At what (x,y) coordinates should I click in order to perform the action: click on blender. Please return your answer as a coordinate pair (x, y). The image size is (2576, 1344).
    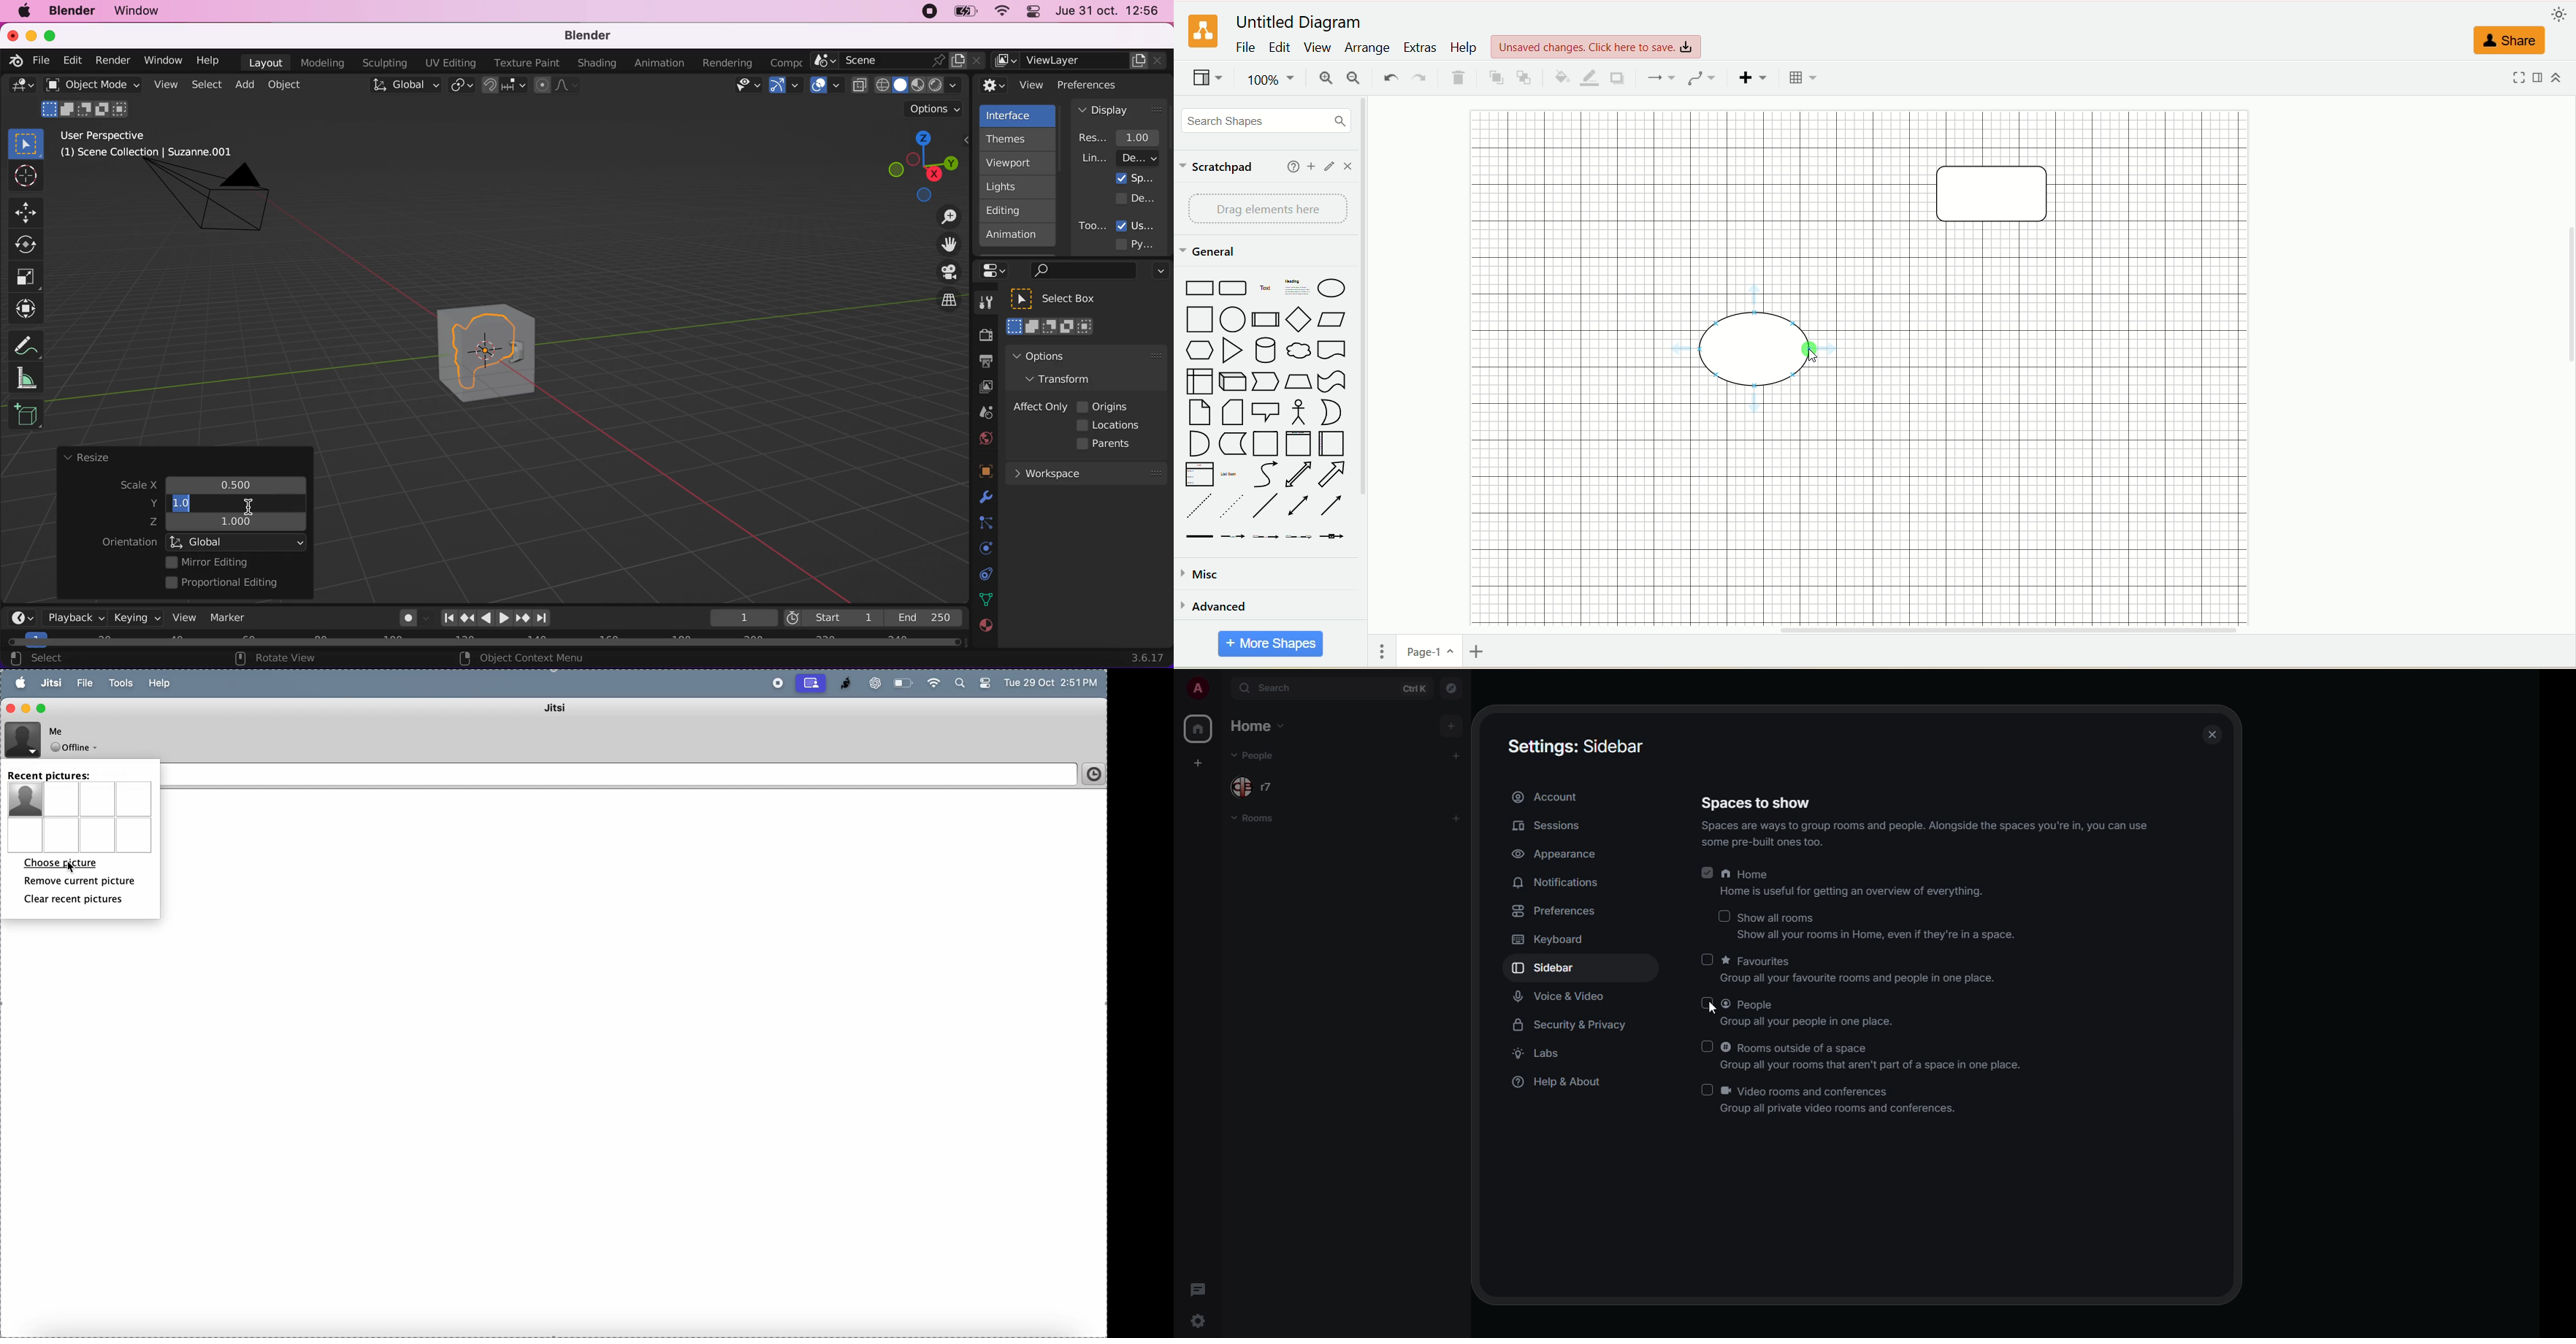
    Looking at the image, I should click on (582, 36).